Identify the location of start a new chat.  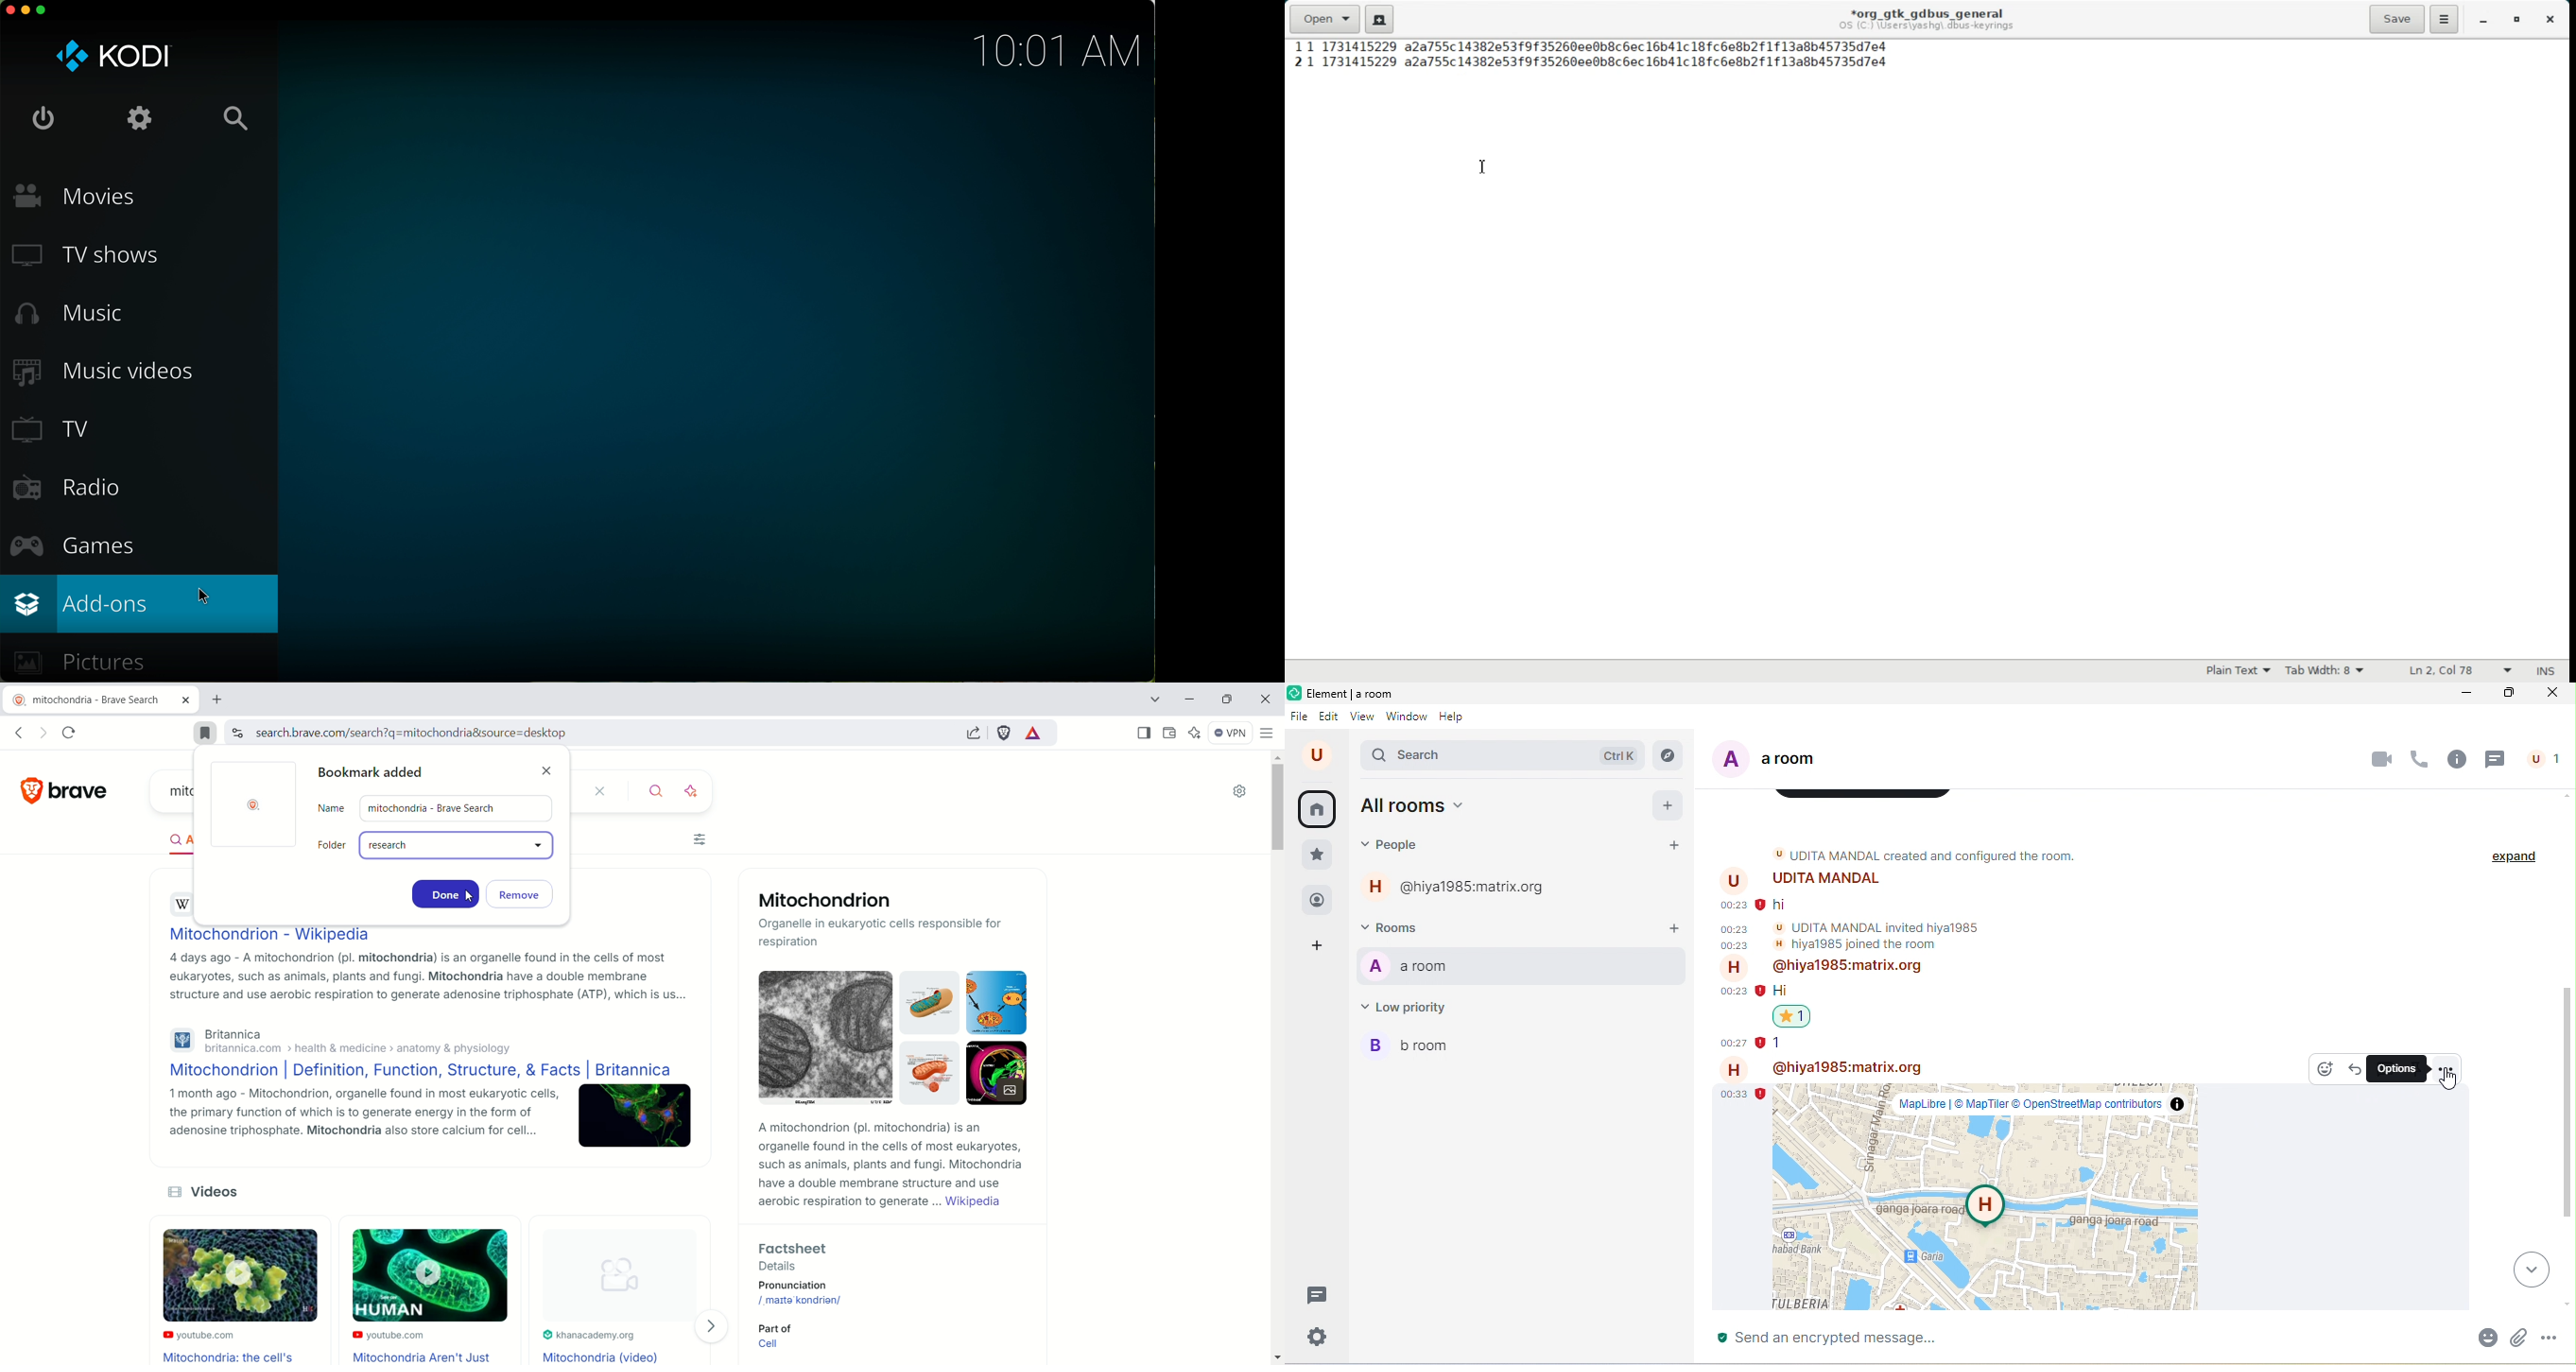
(1672, 844).